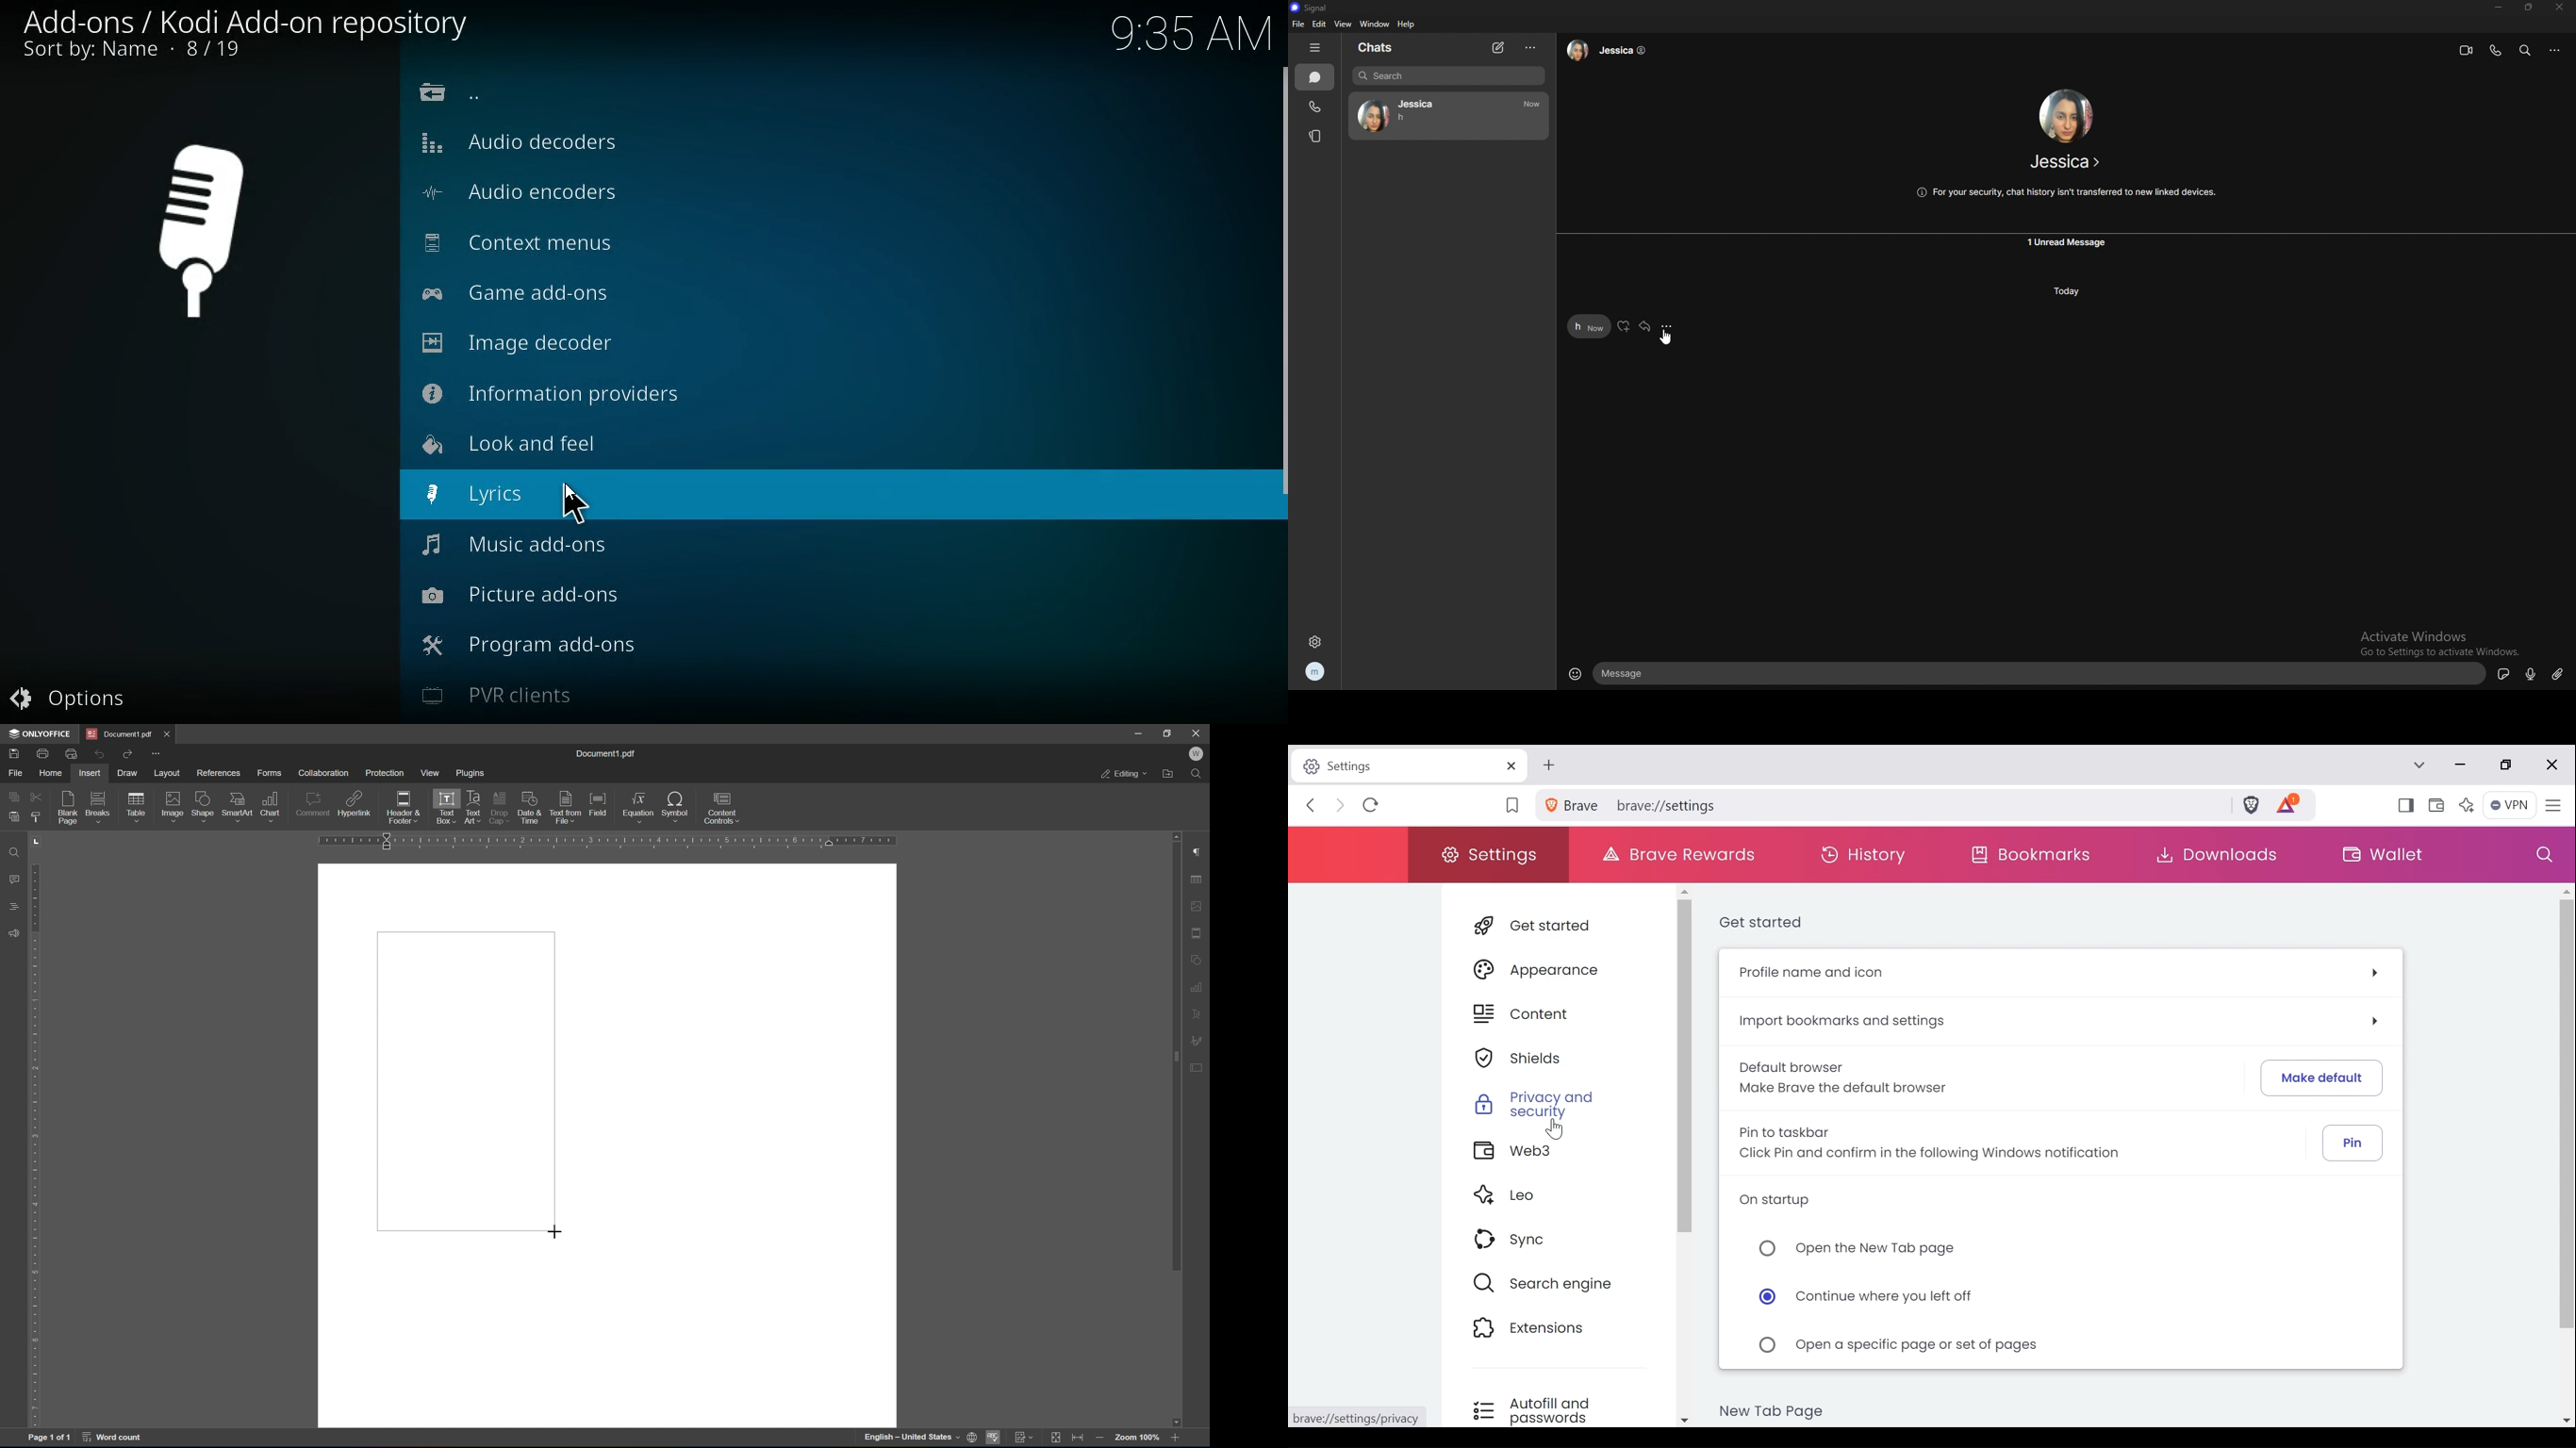 The width and height of the screenshot is (2576, 1456). What do you see at coordinates (678, 808) in the screenshot?
I see `symbol` at bounding box center [678, 808].